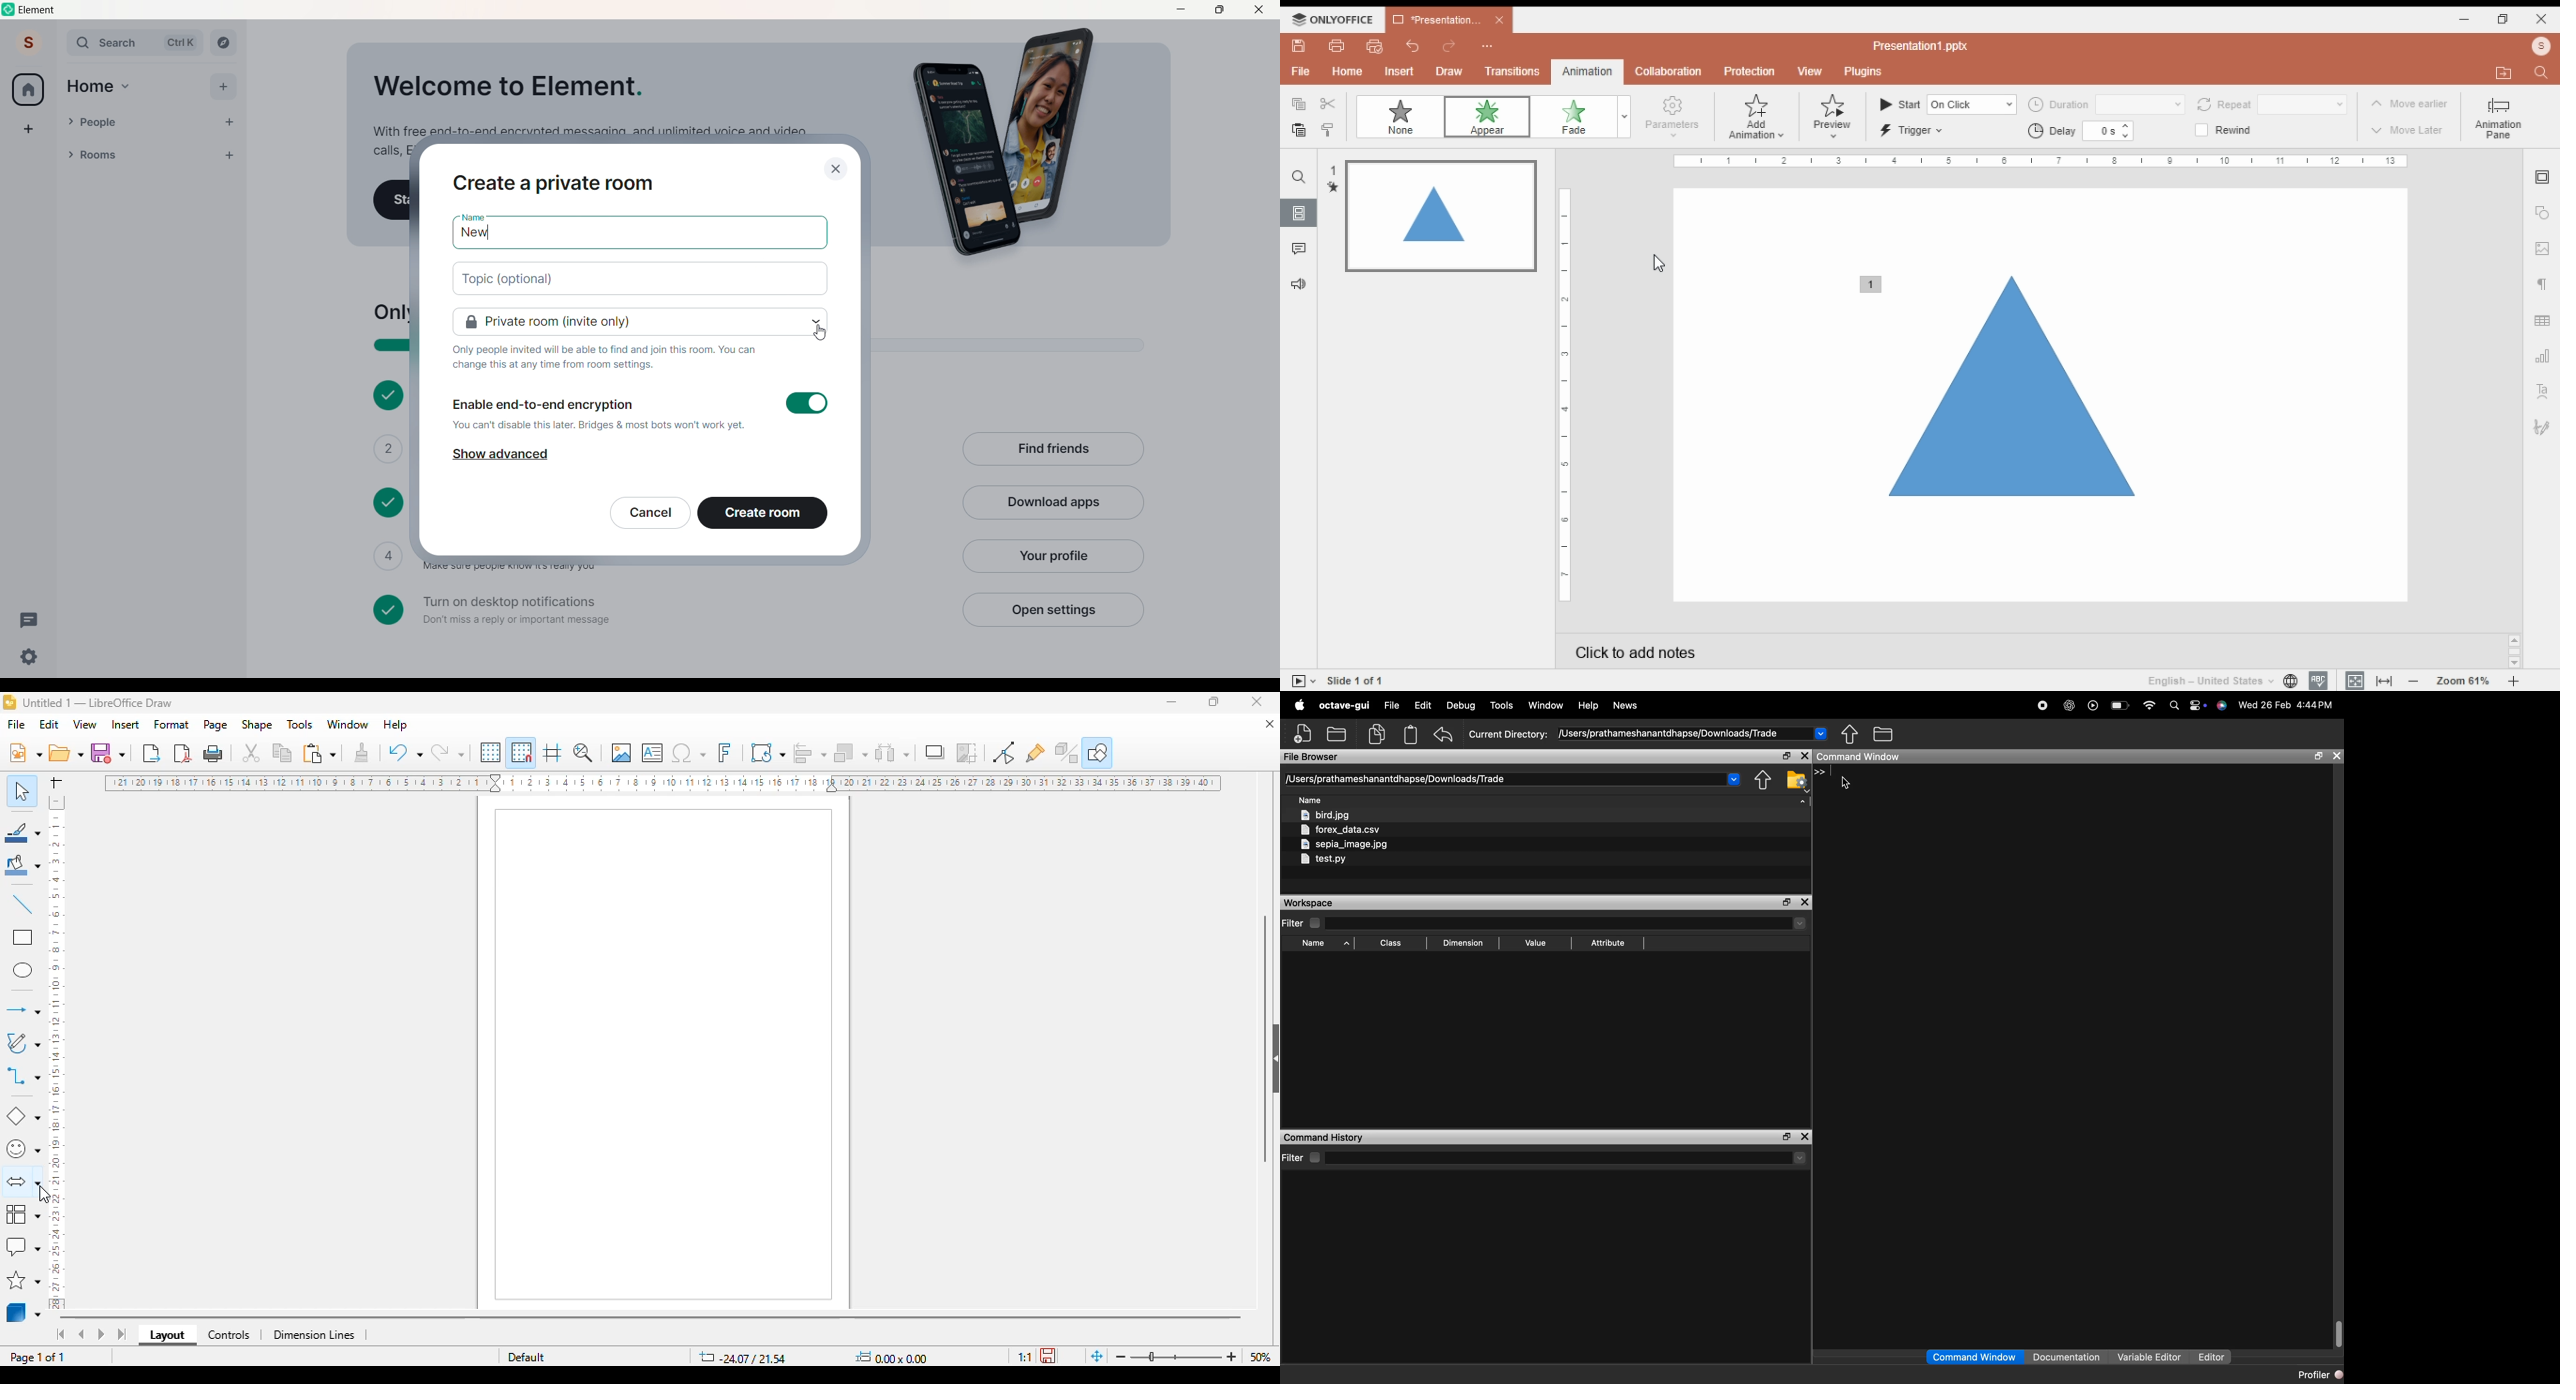 The image size is (2576, 1400). What do you see at coordinates (2127, 125) in the screenshot?
I see `increase` at bounding box center [2127, 125].